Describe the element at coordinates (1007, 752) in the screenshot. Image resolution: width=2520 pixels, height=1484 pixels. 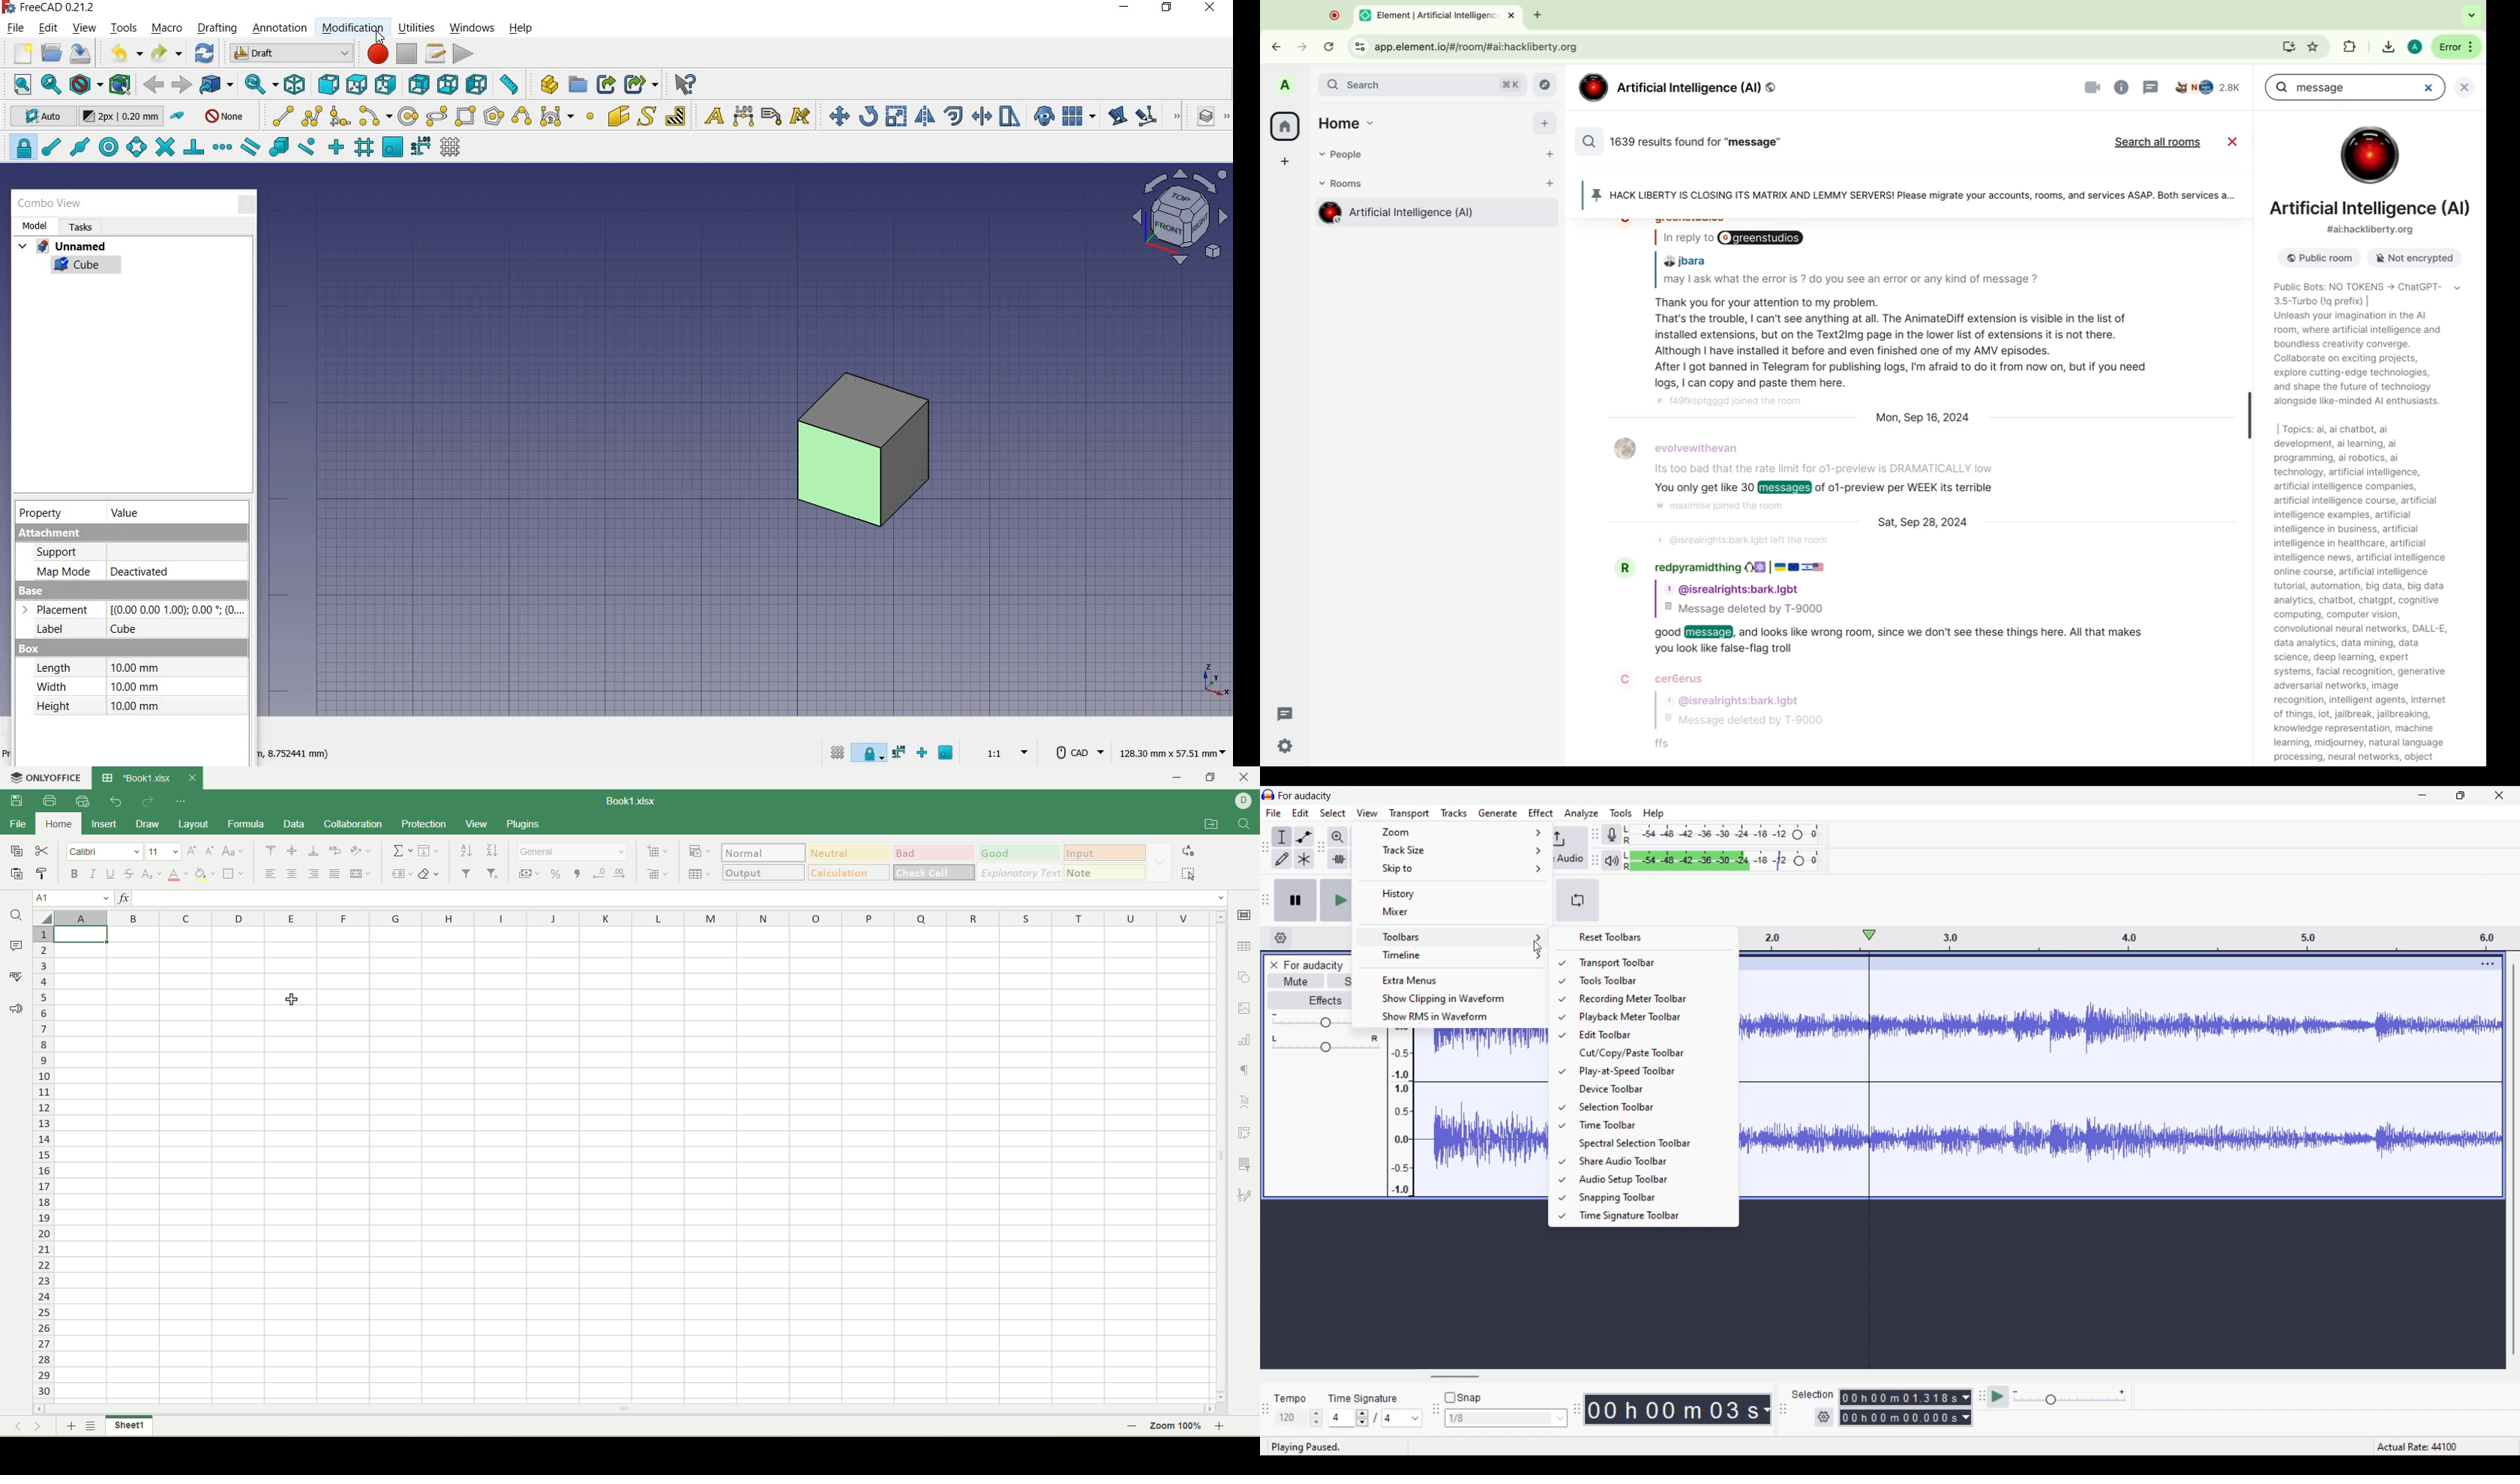
I see `set scale` at that location.